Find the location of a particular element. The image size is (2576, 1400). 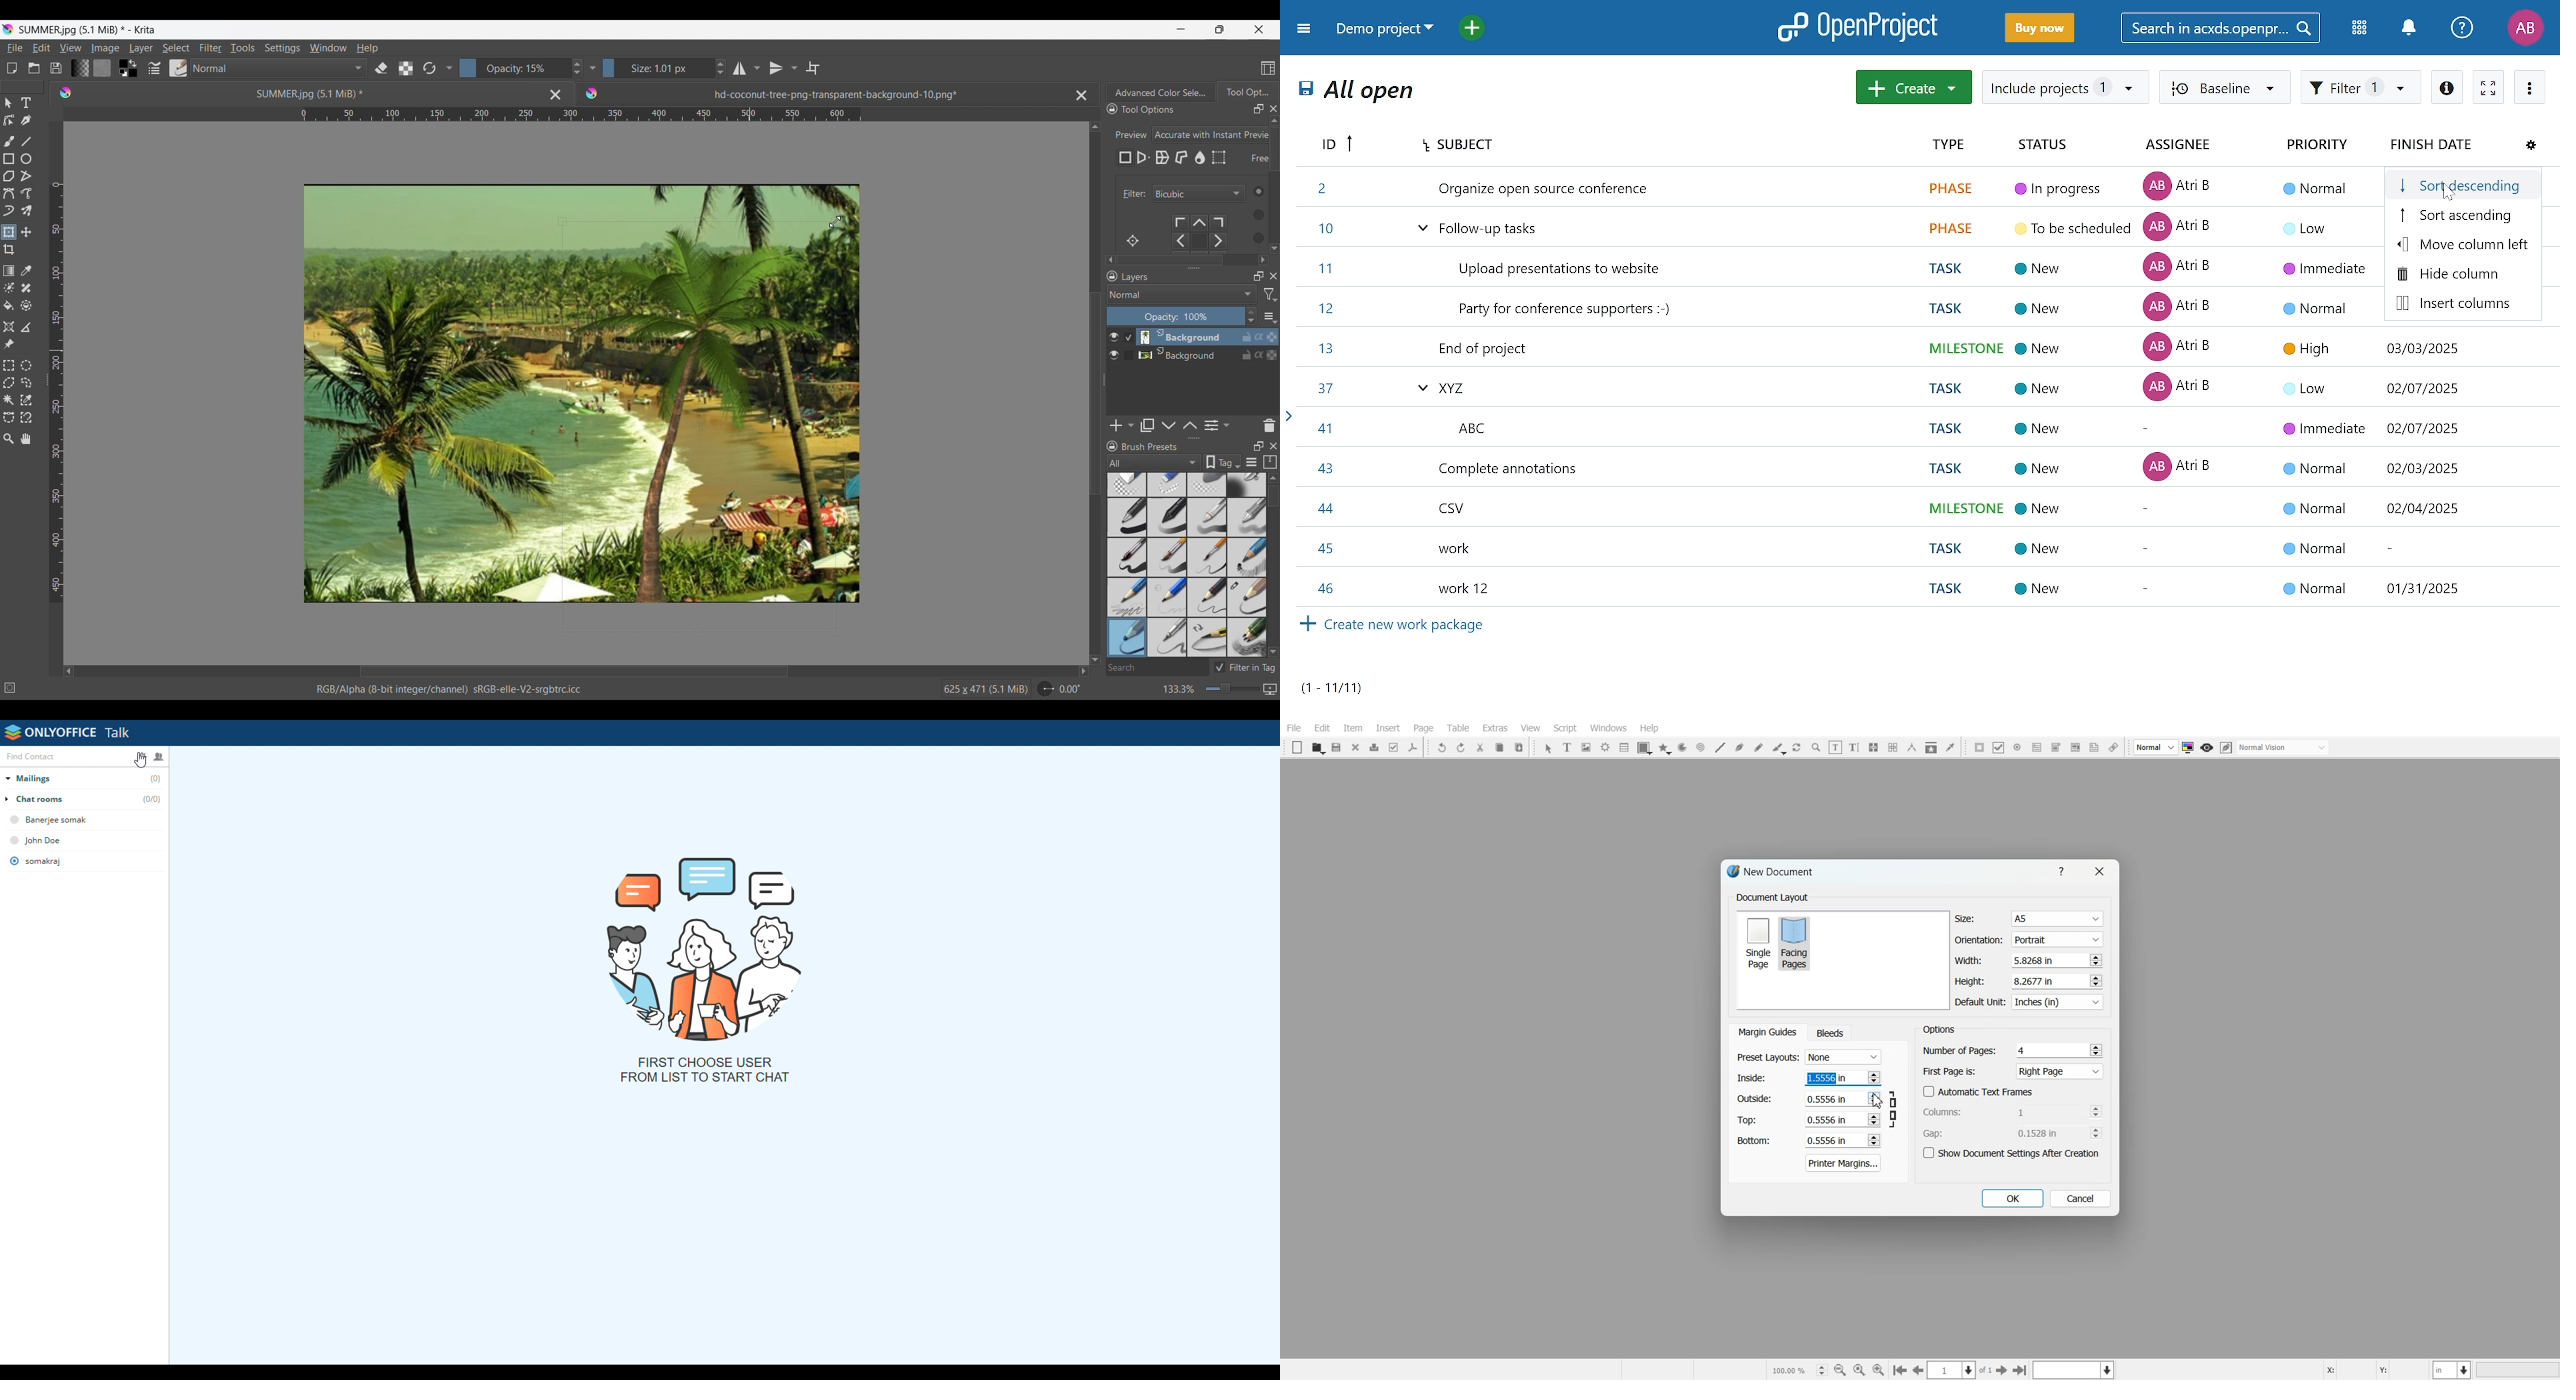

Elliptical selection tool is located at coordinates (26, 365).